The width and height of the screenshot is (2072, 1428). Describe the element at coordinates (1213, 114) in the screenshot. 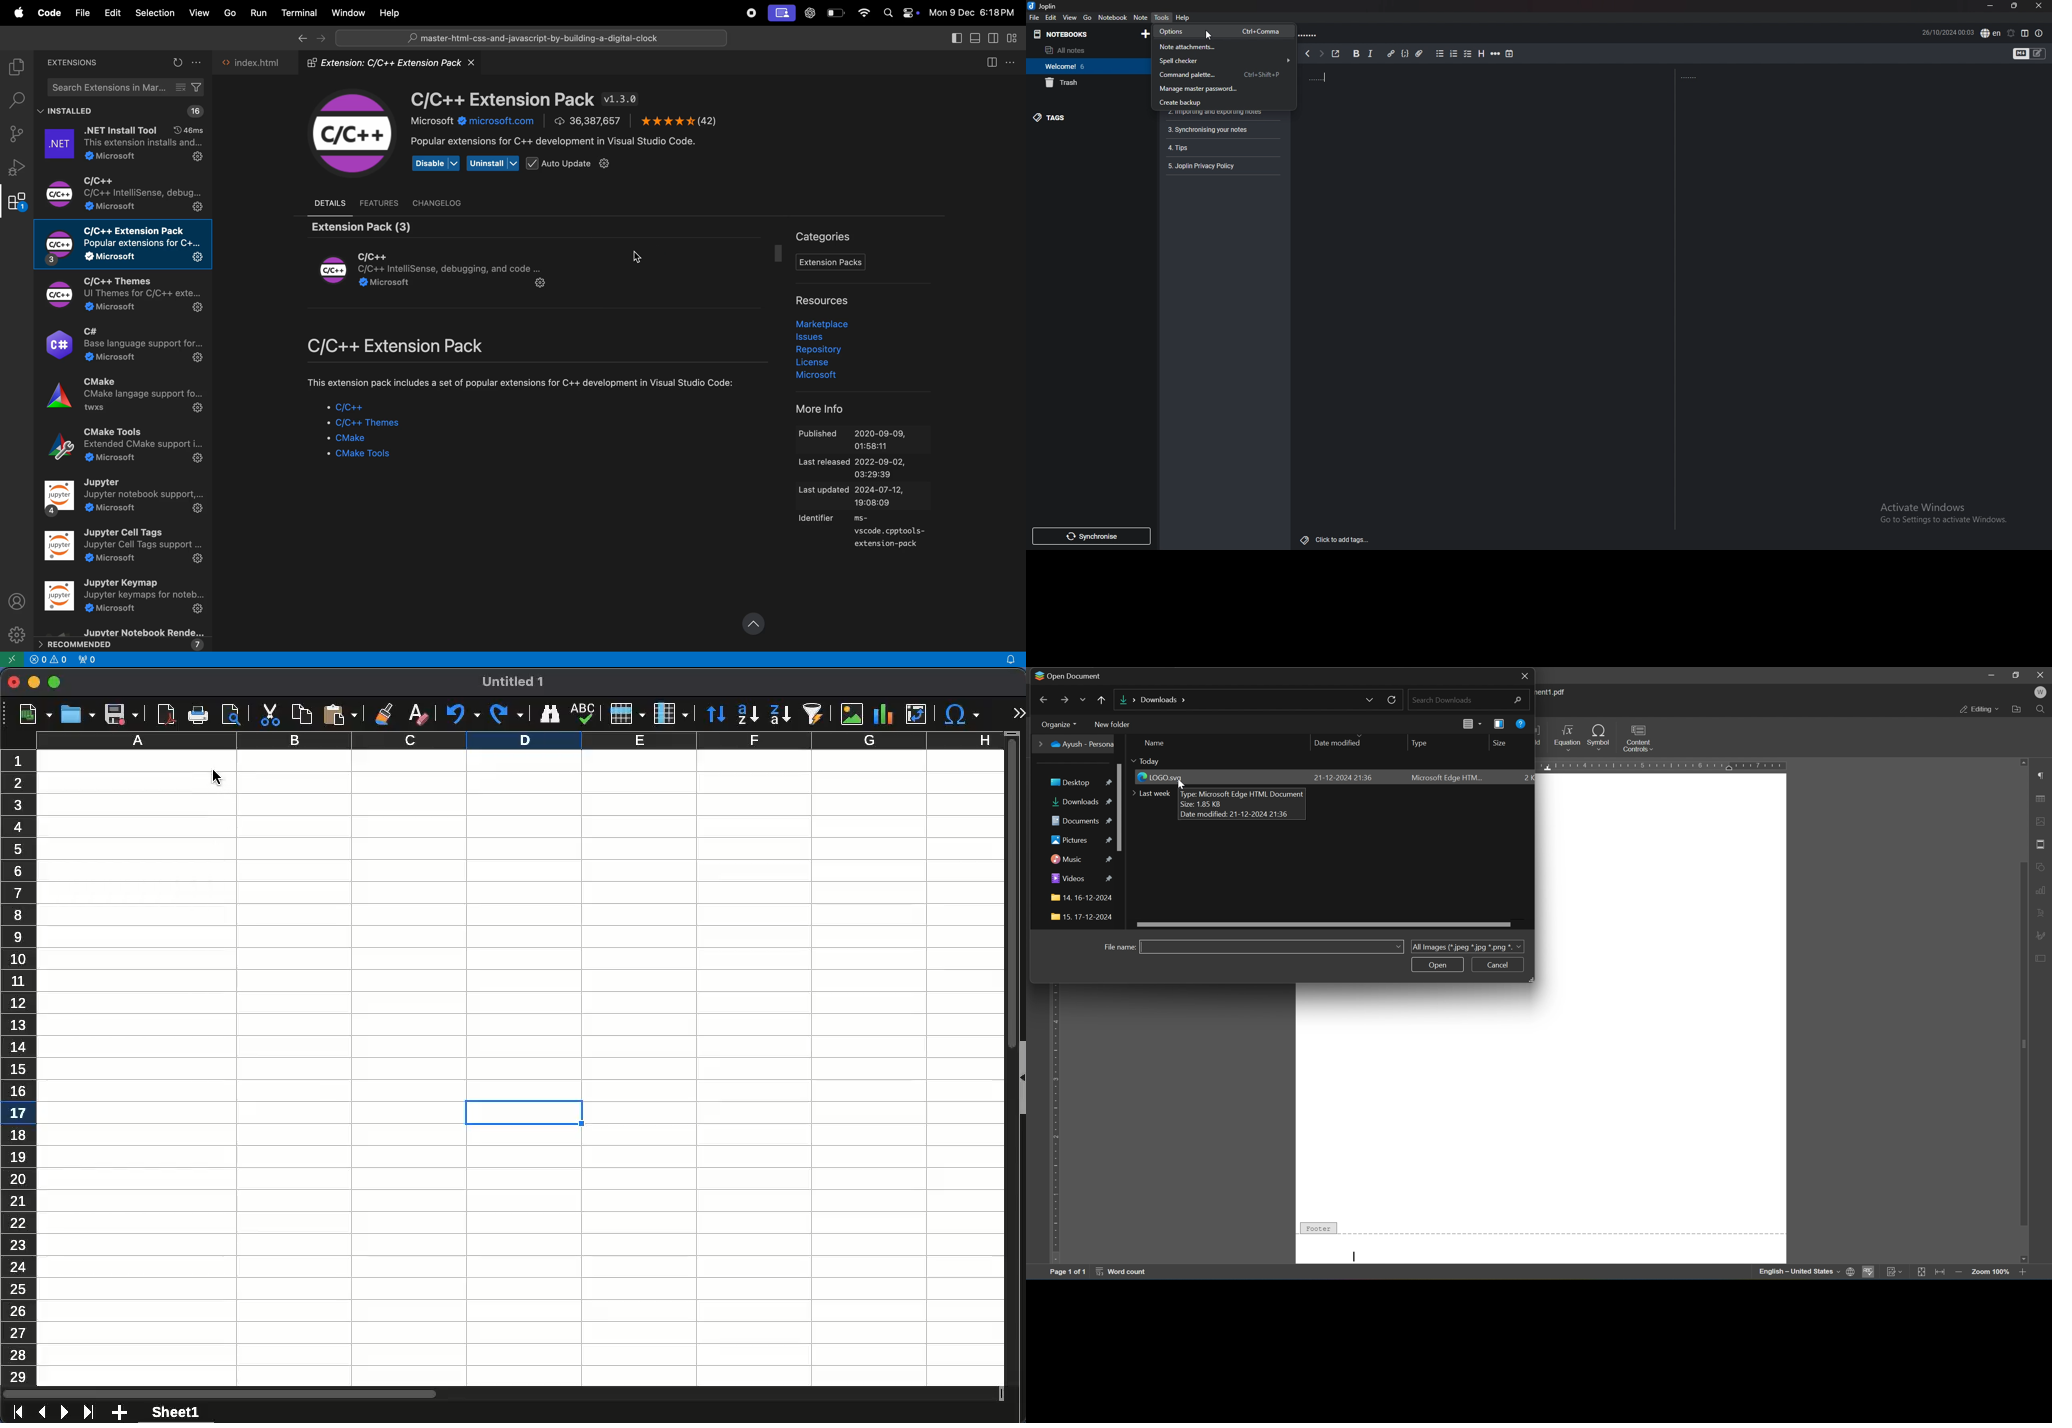

I see `2. Importing and exporting notes.` at that location.